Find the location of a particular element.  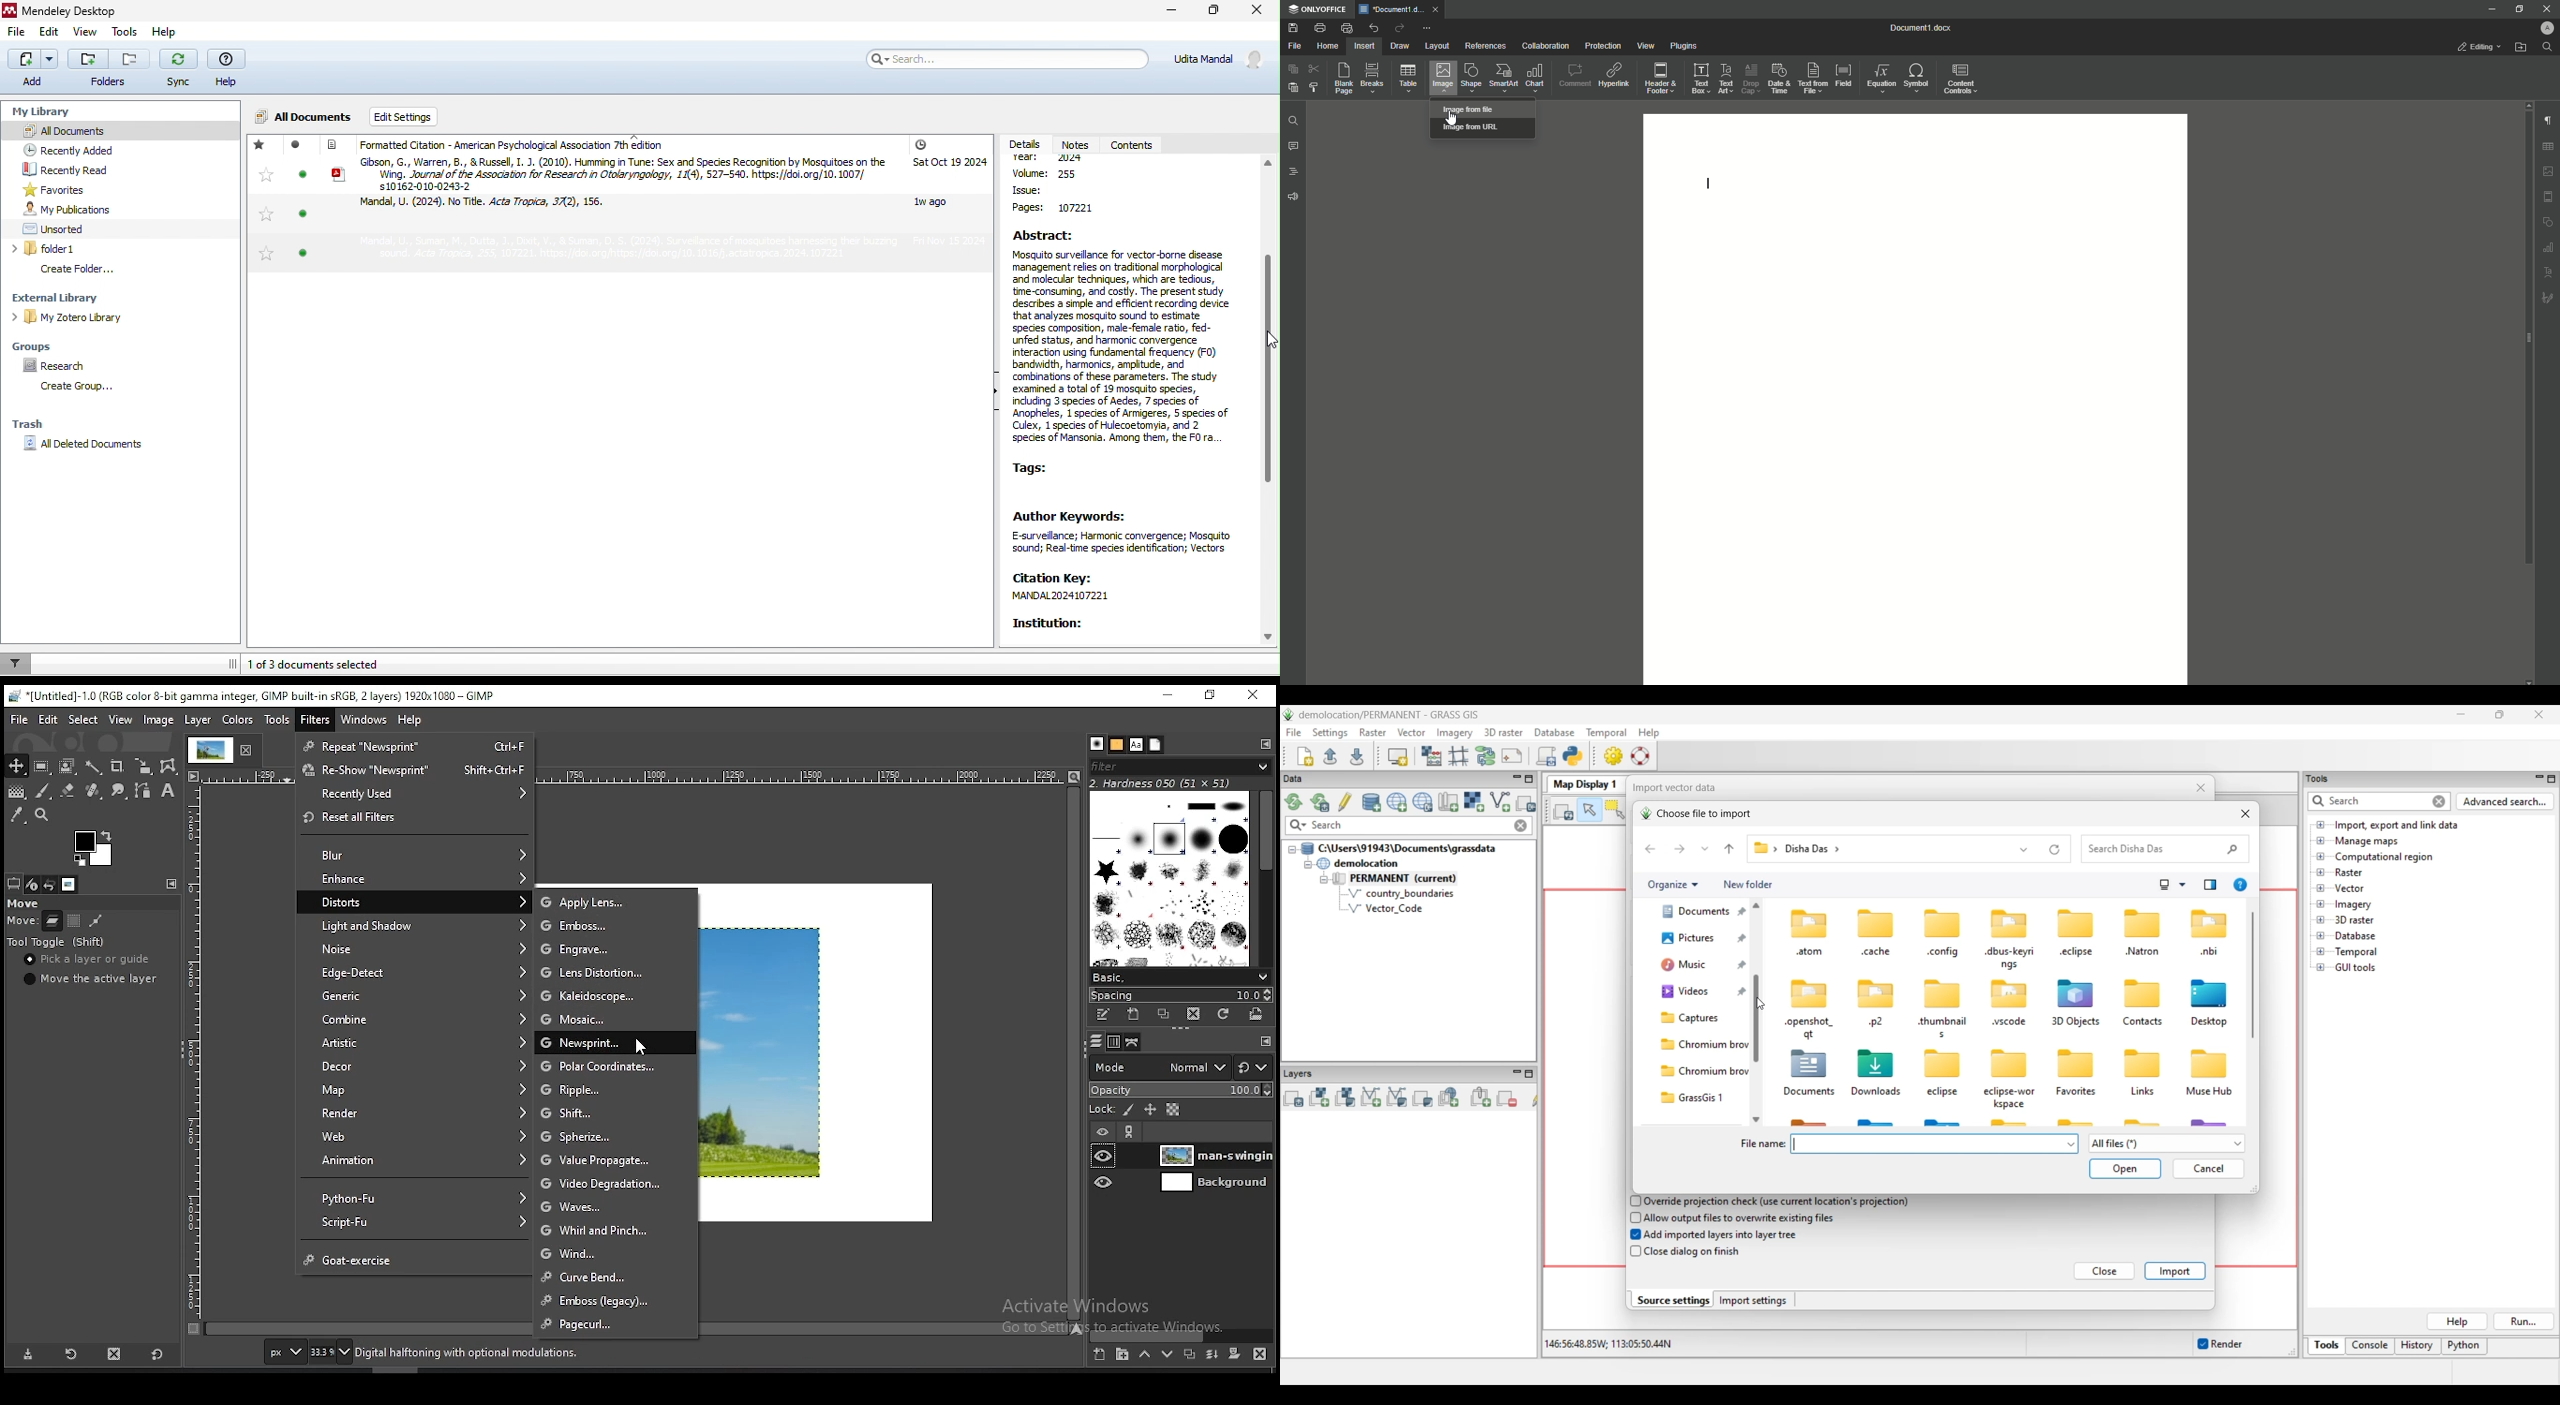

video degradation is located at coordinates (615, 1185).